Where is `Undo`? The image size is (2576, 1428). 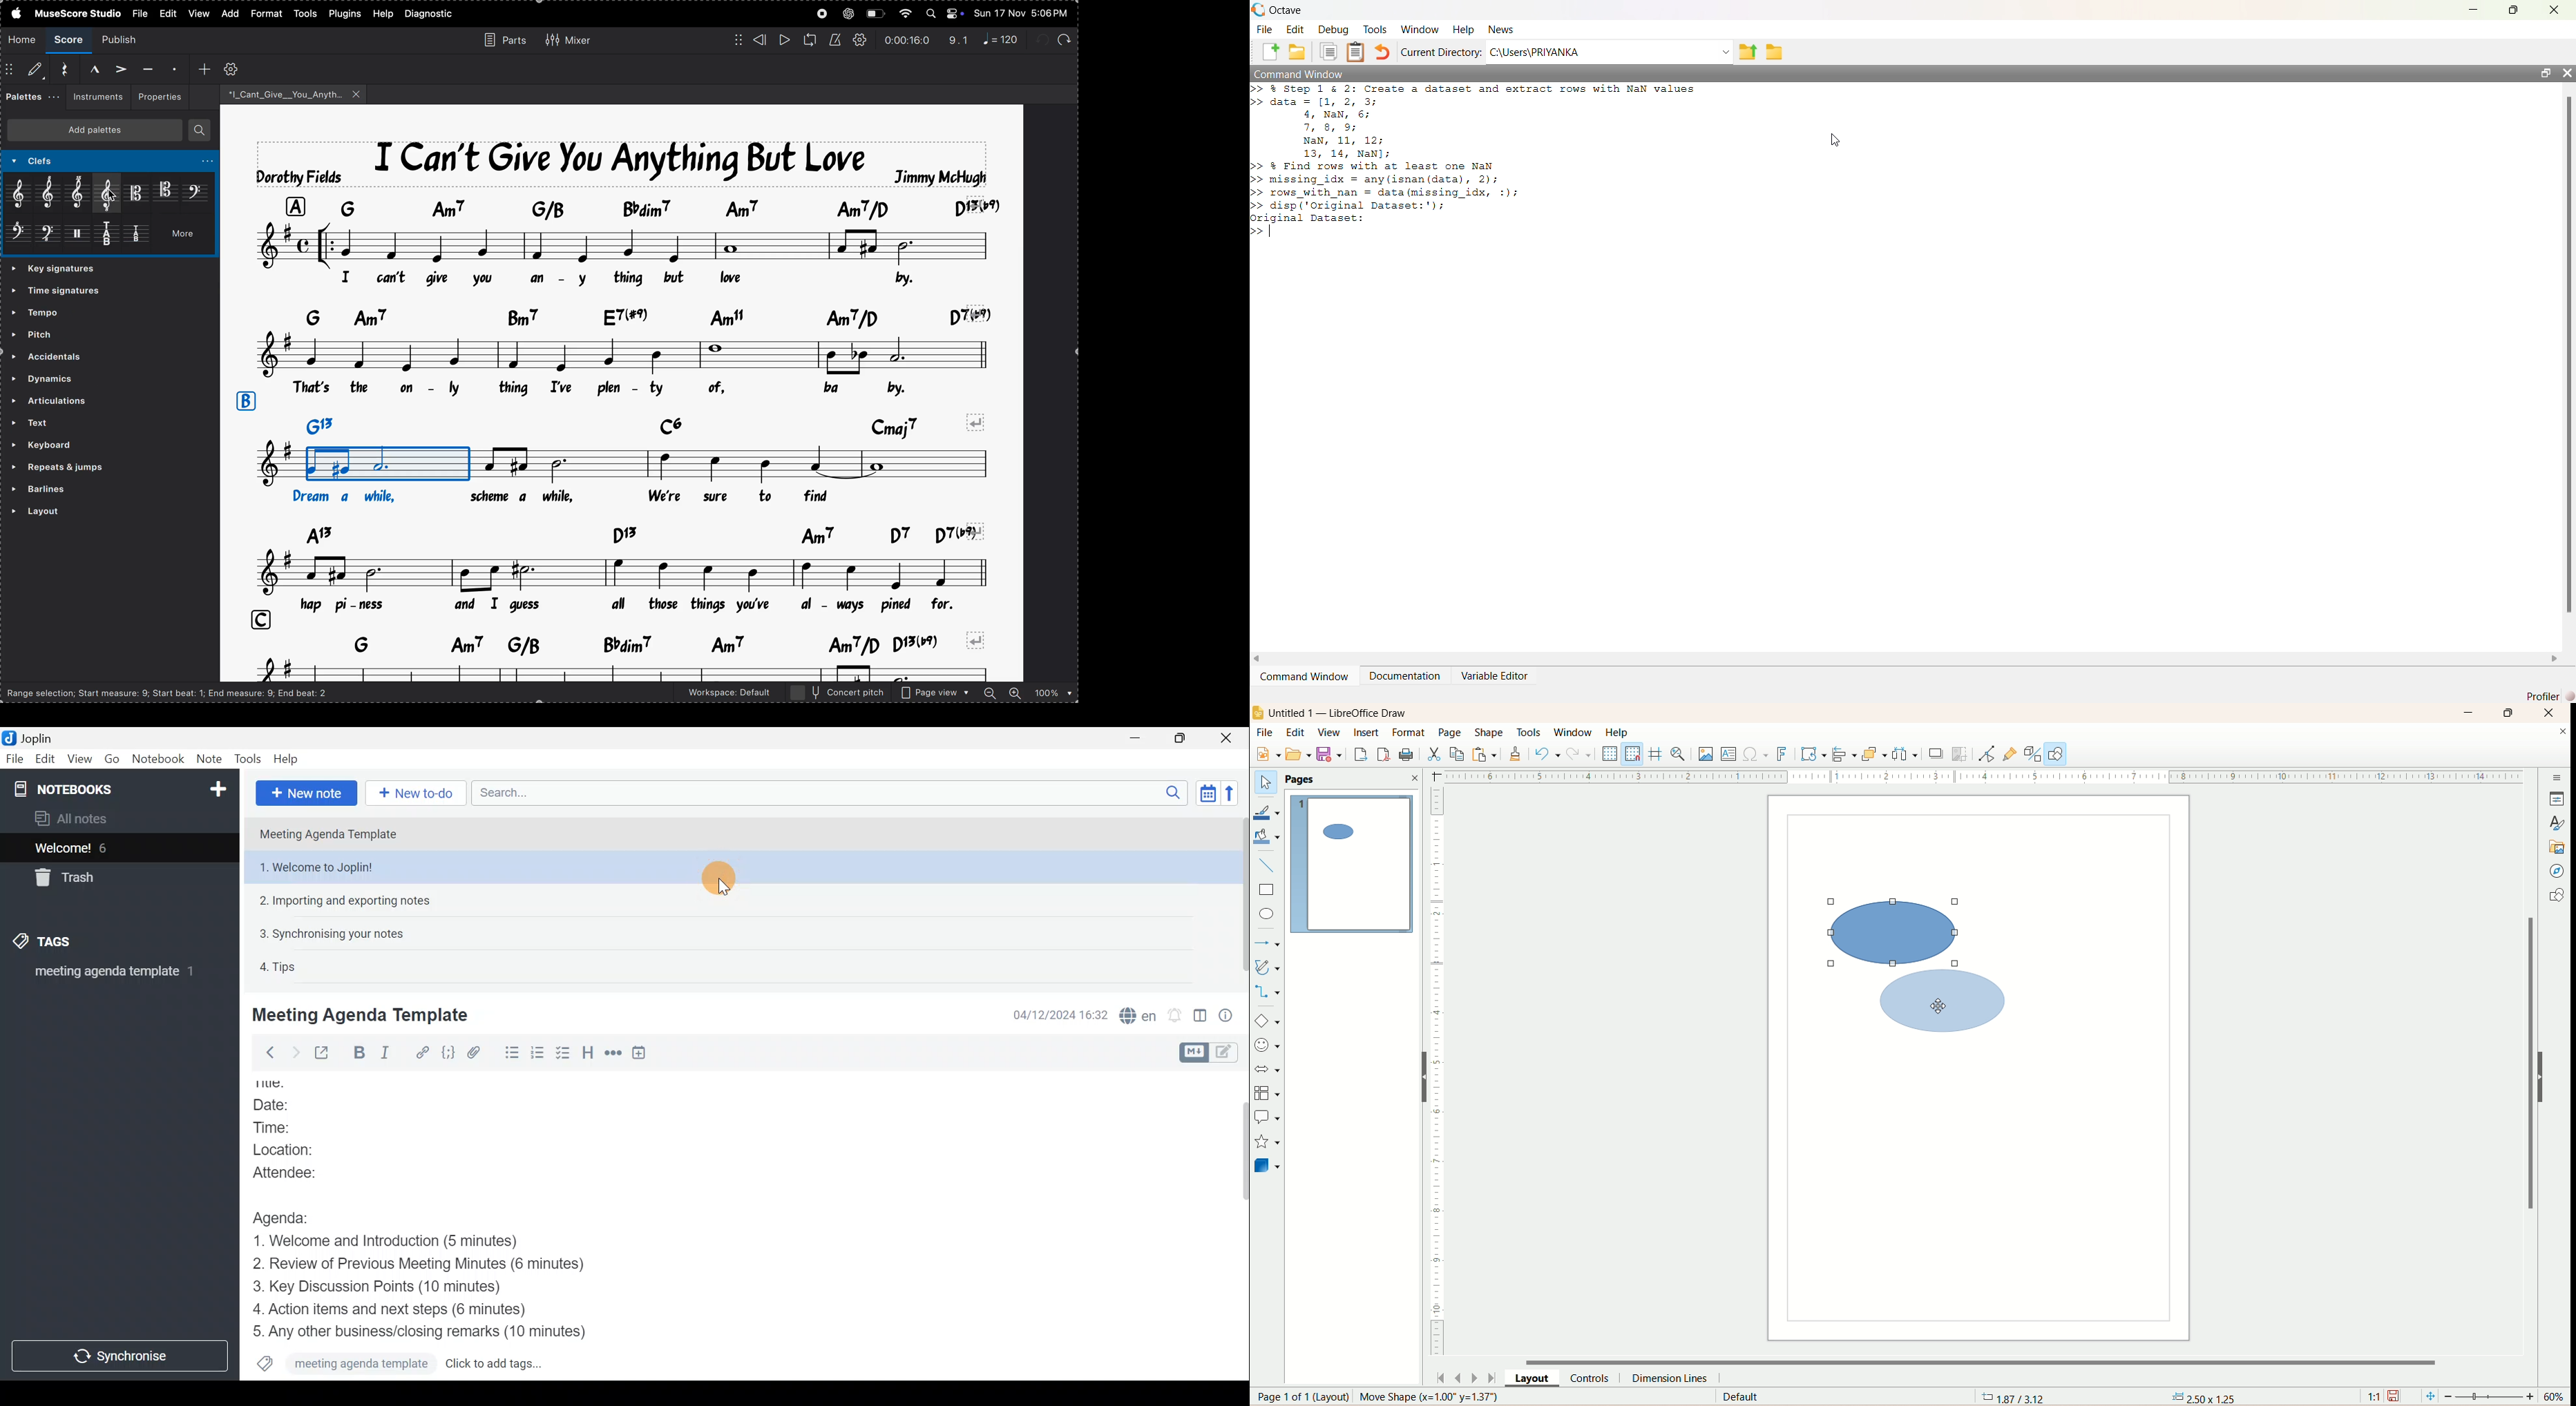 Undo is located at coordinates (1381, 52).